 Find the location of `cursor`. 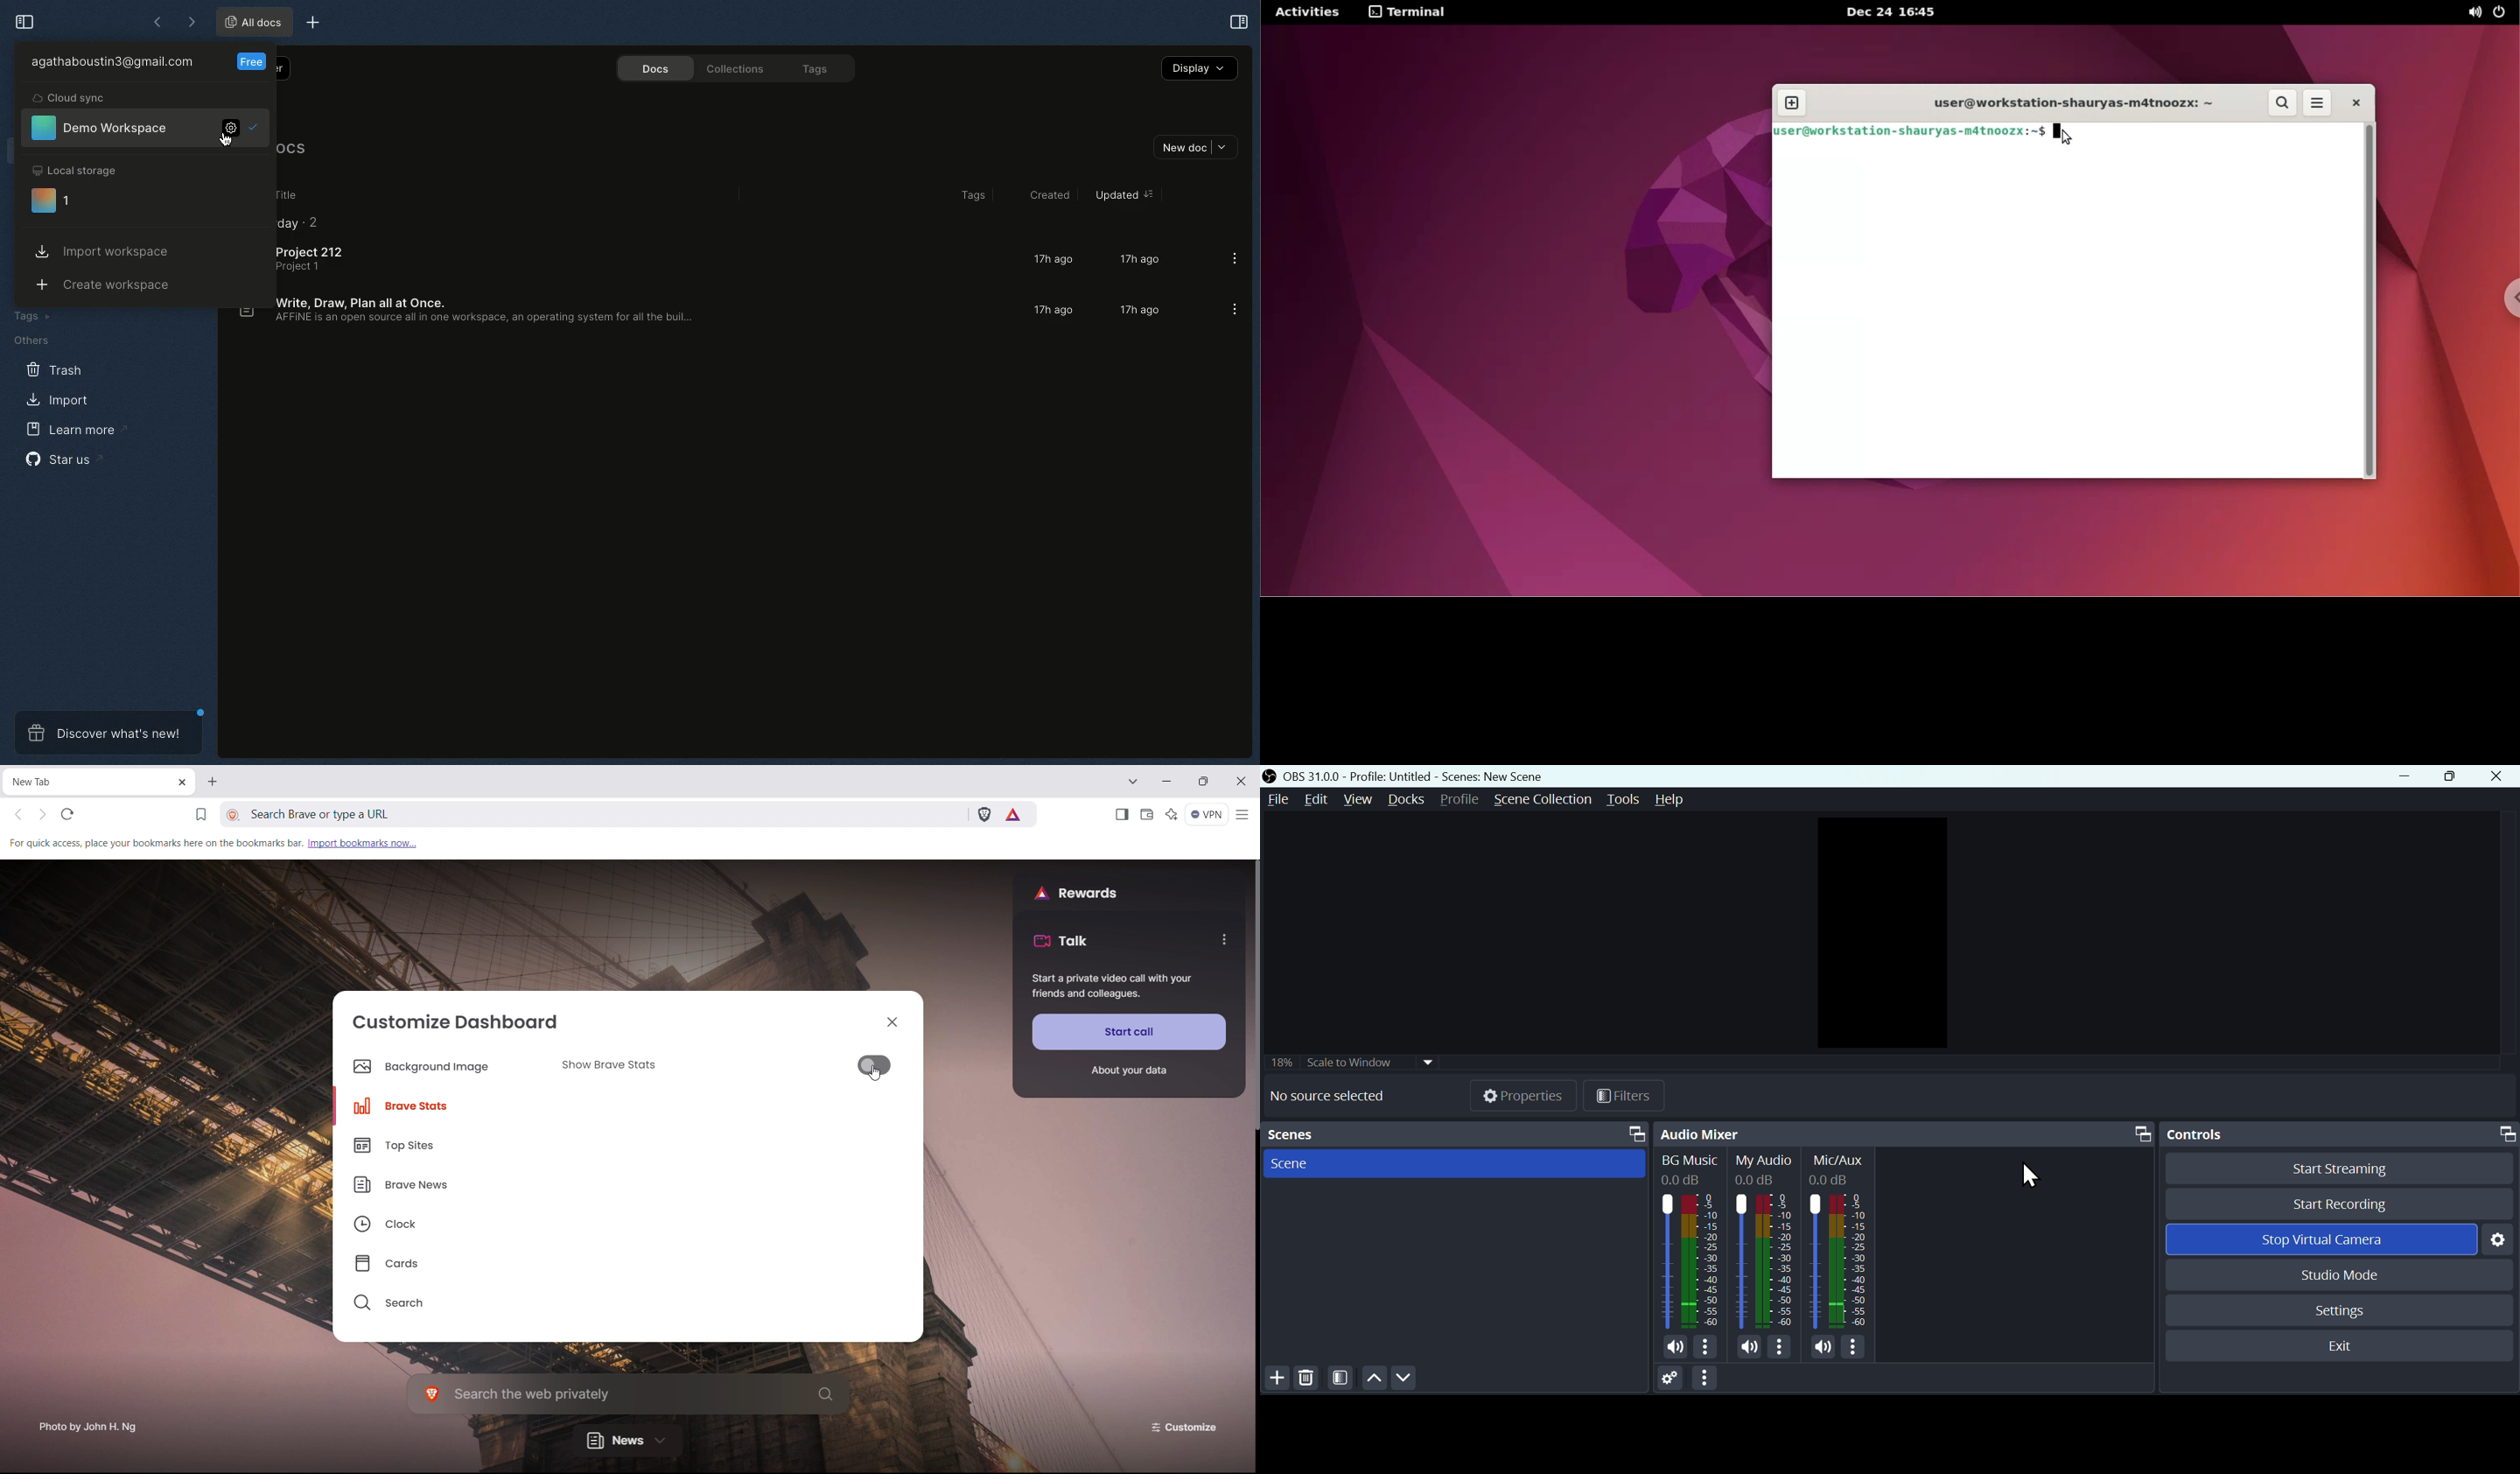

cursor is located at coordinates (223, 137).